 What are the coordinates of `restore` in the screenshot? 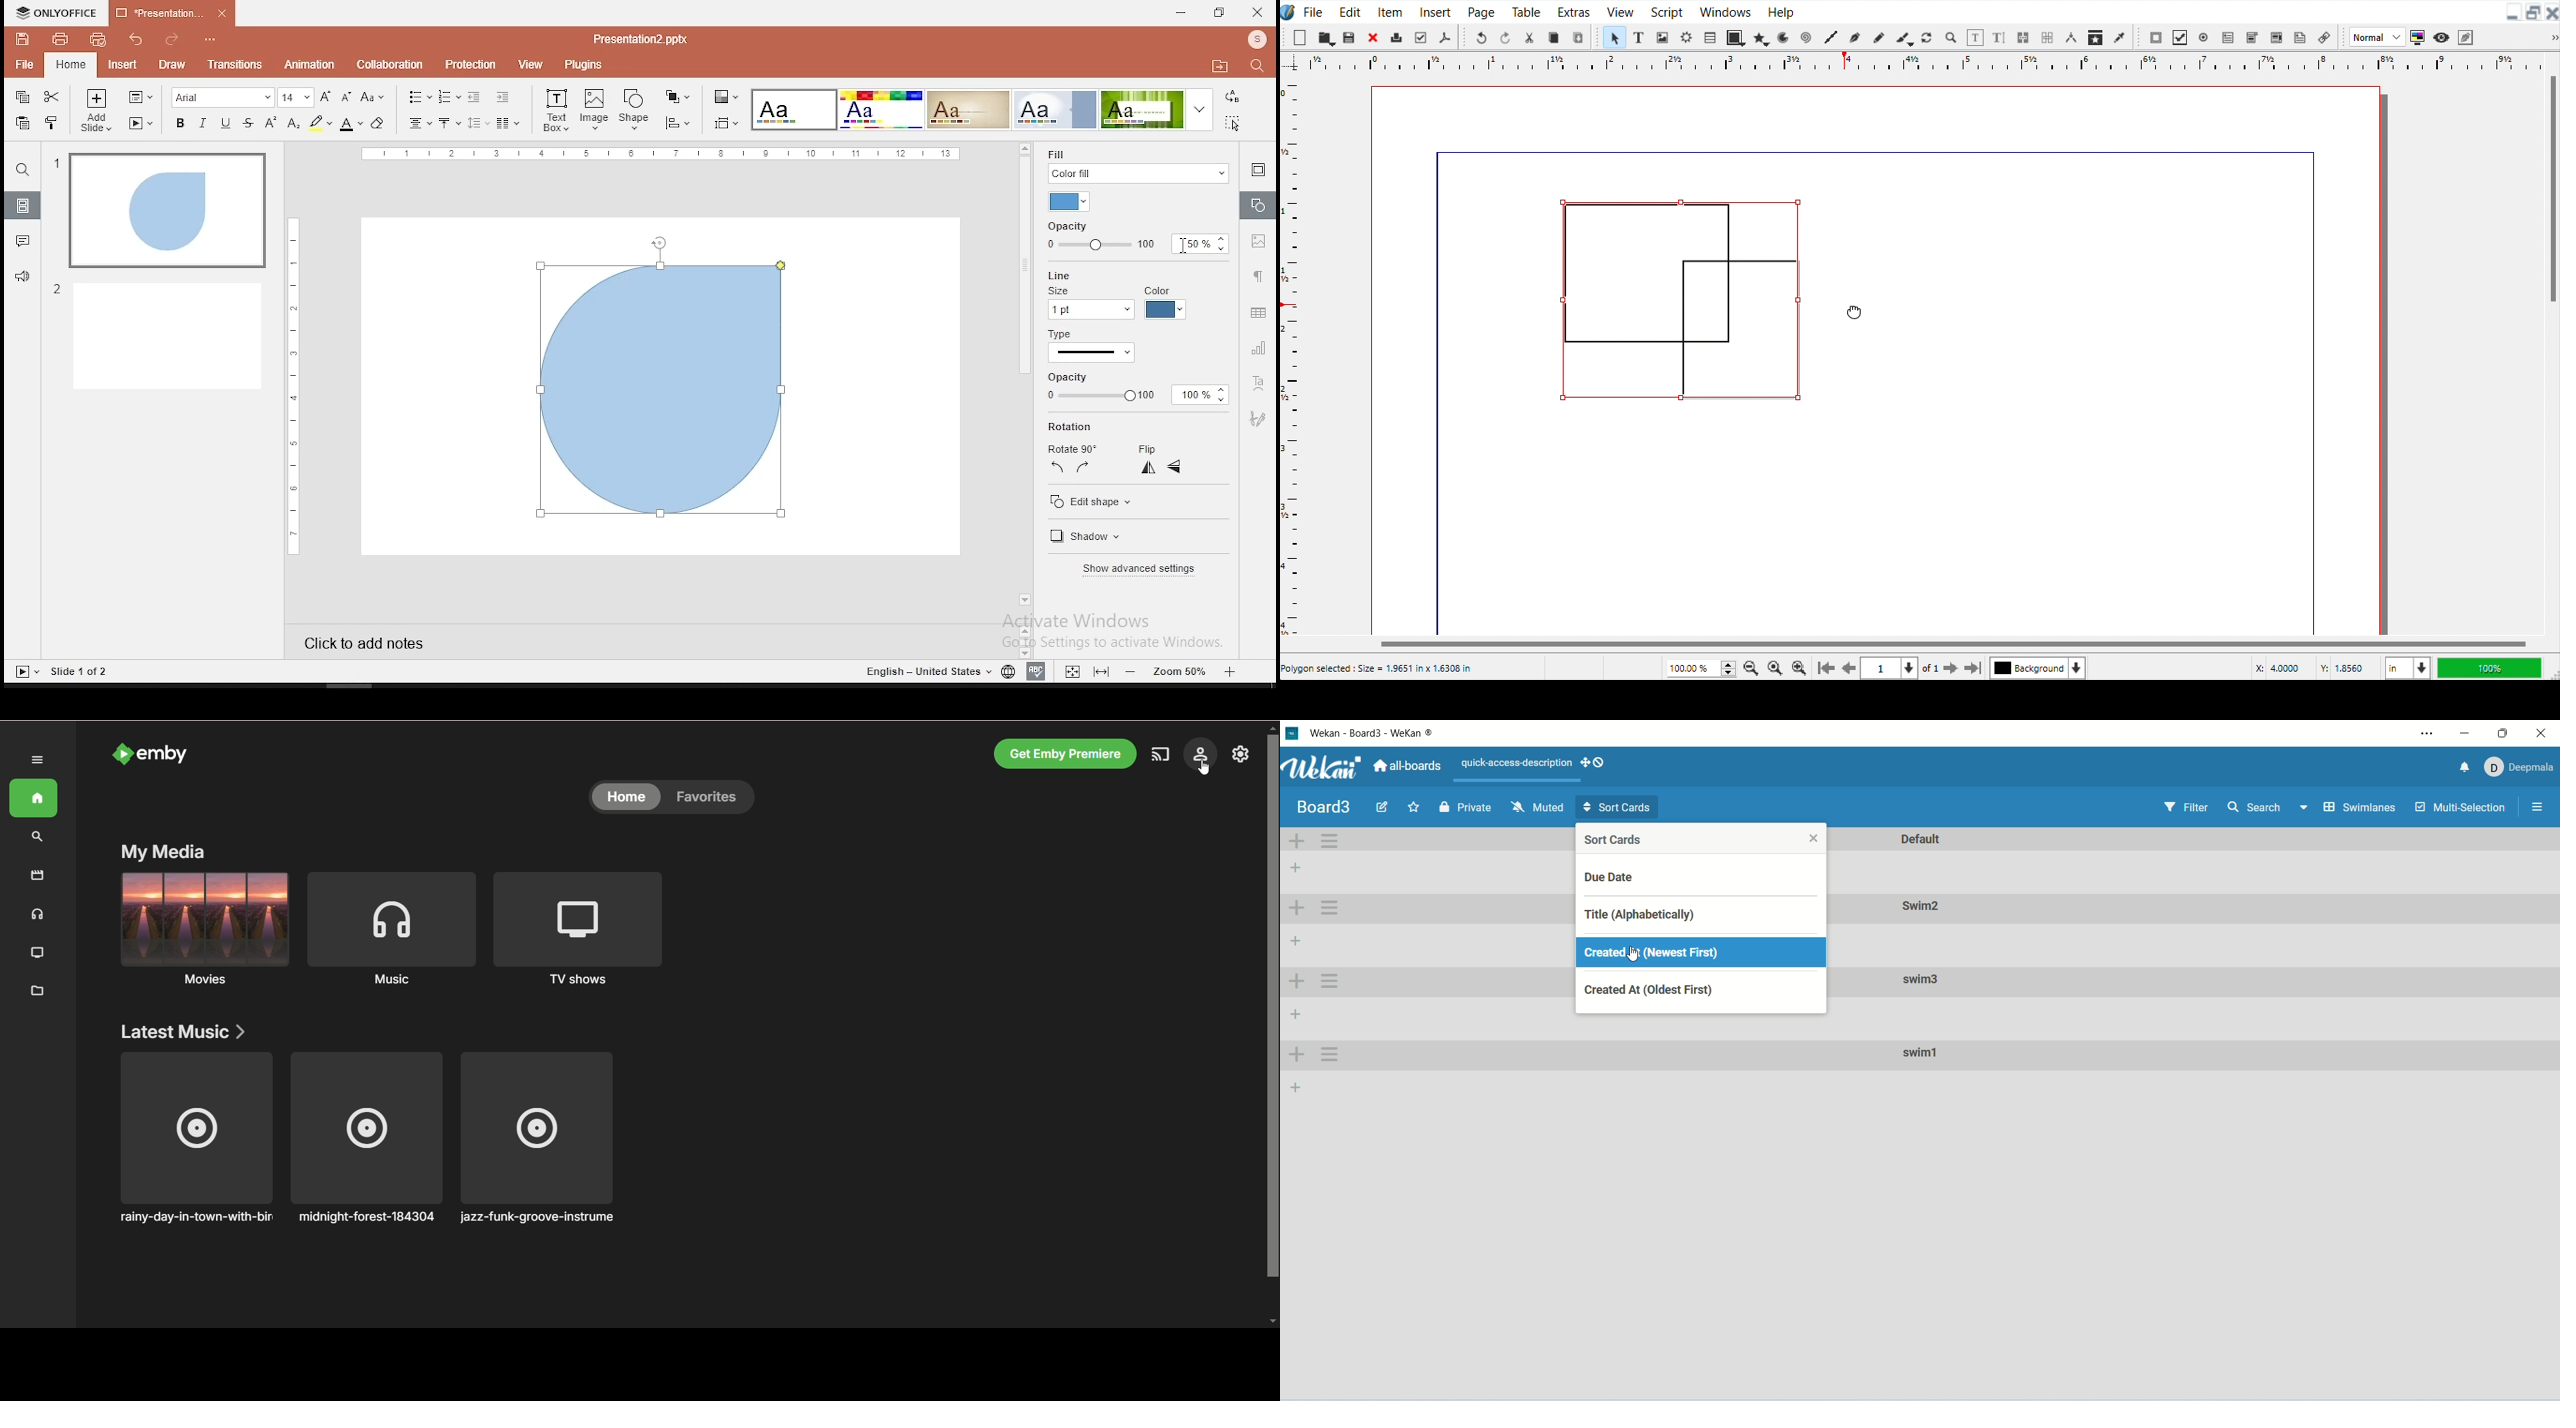 It's located at (1218, 14).